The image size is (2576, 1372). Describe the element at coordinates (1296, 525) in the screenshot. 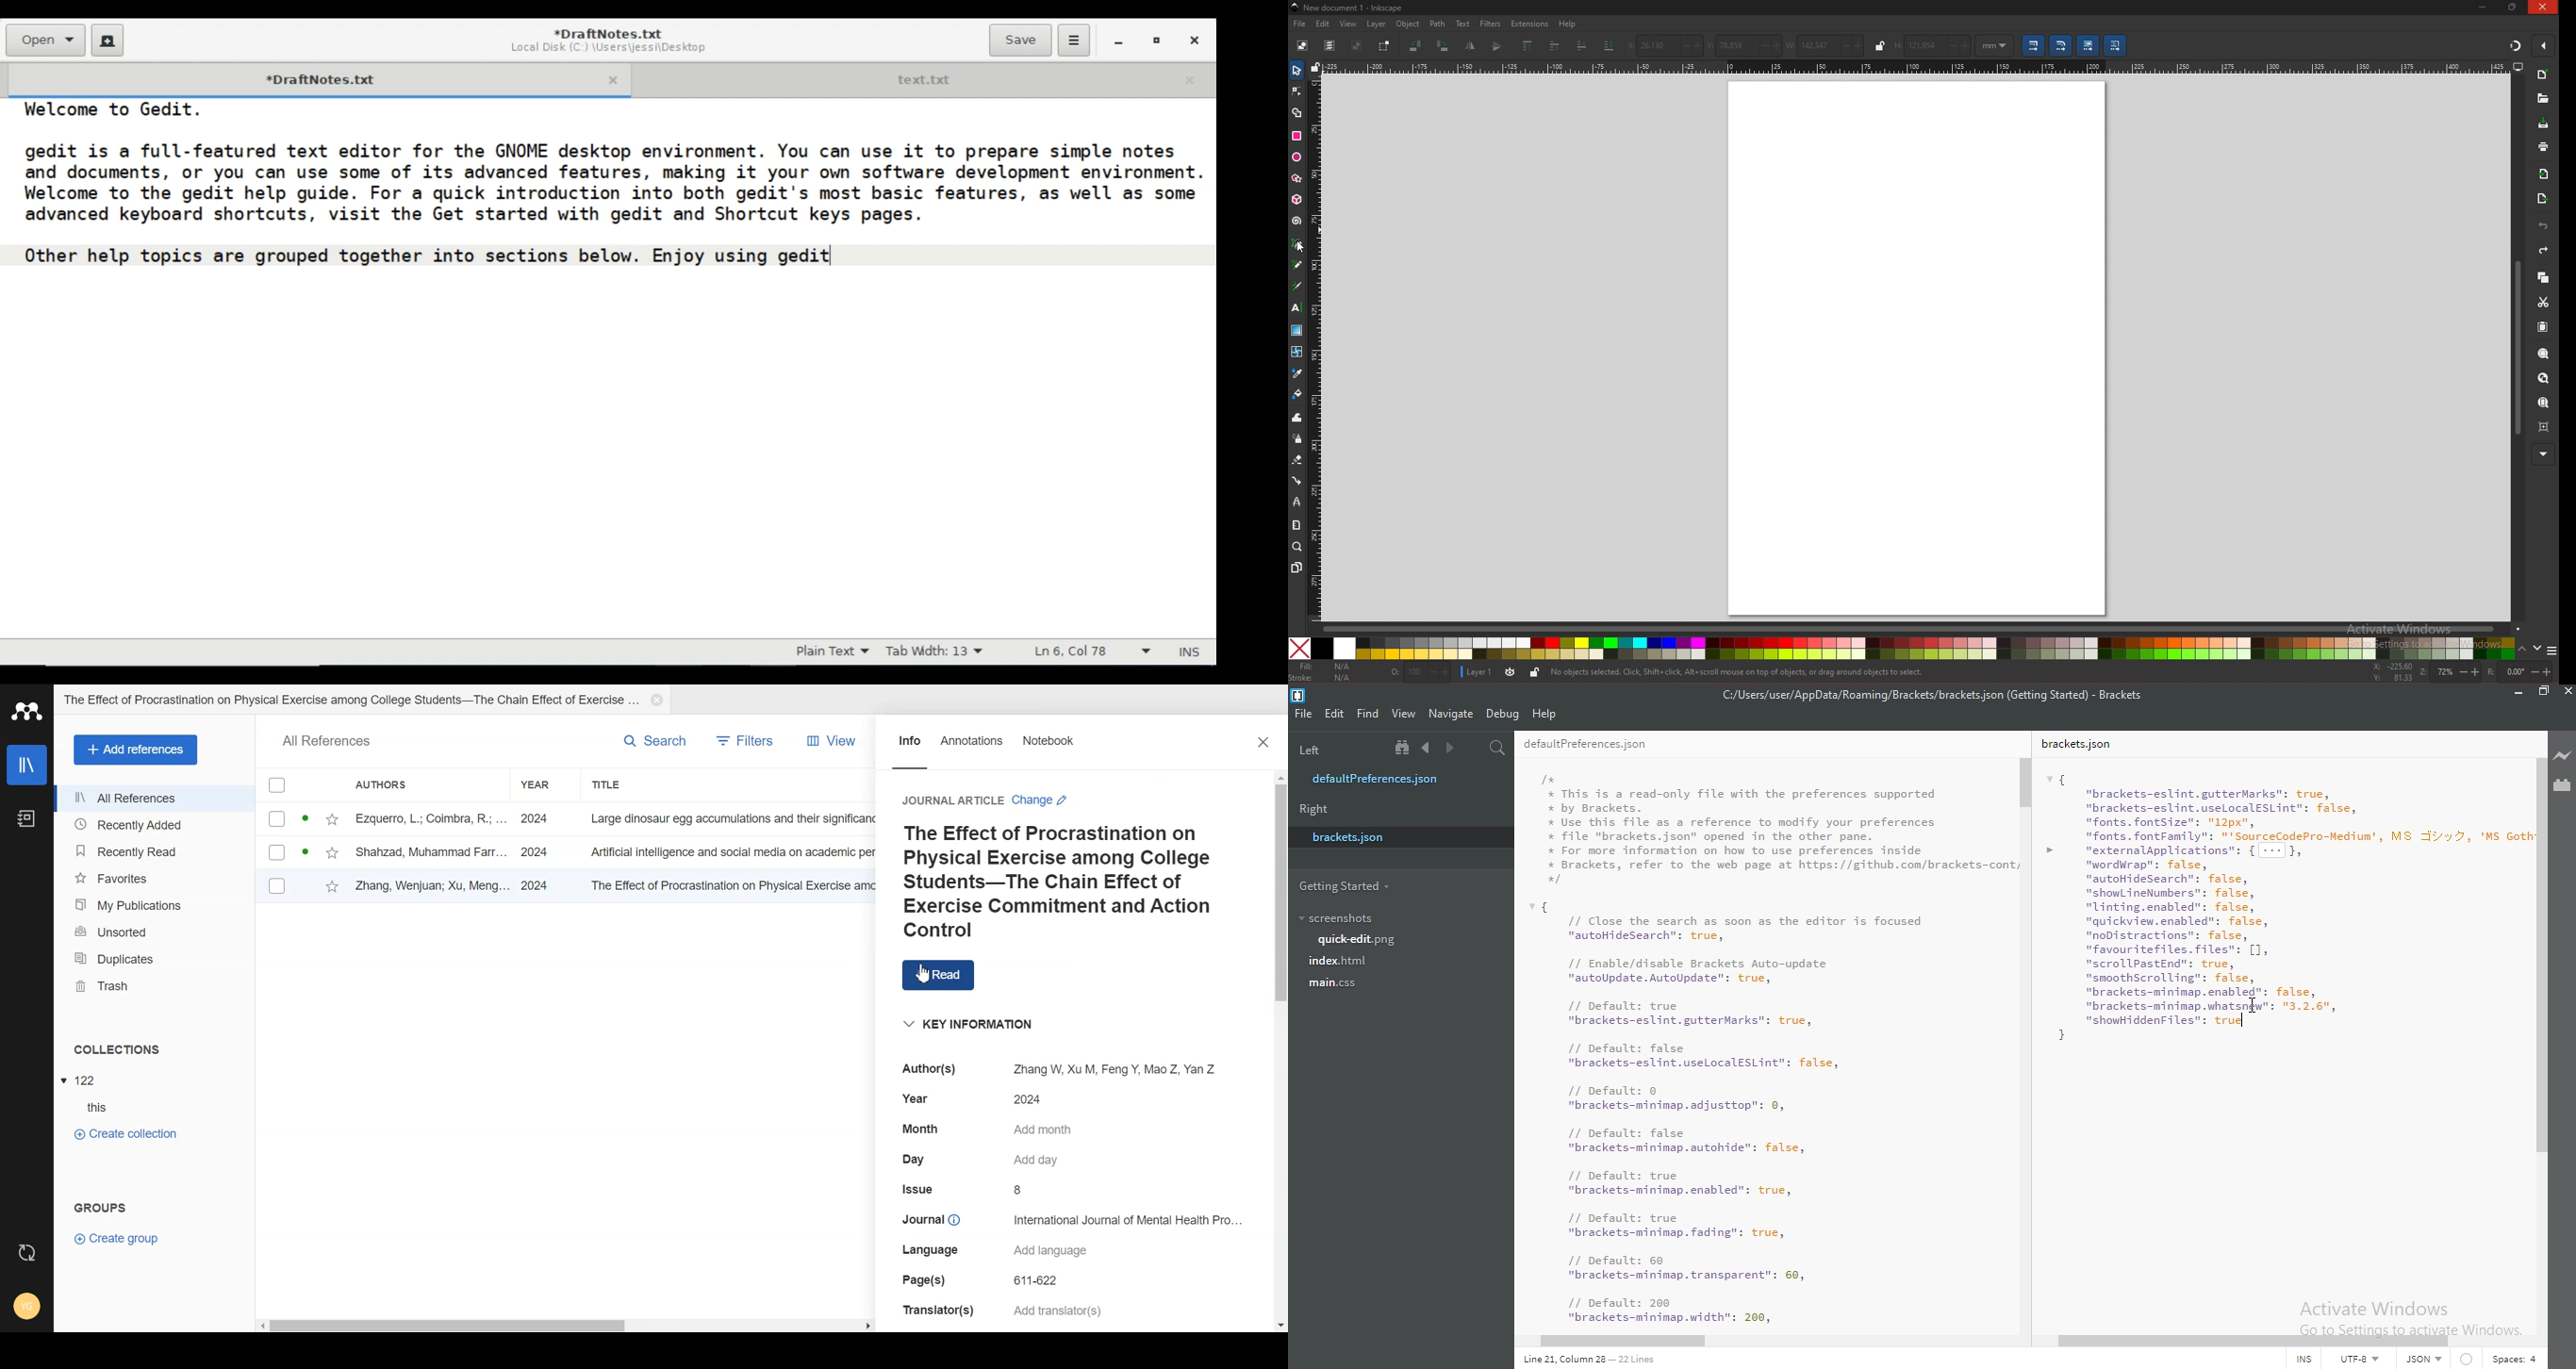

I see `measure` at that location.